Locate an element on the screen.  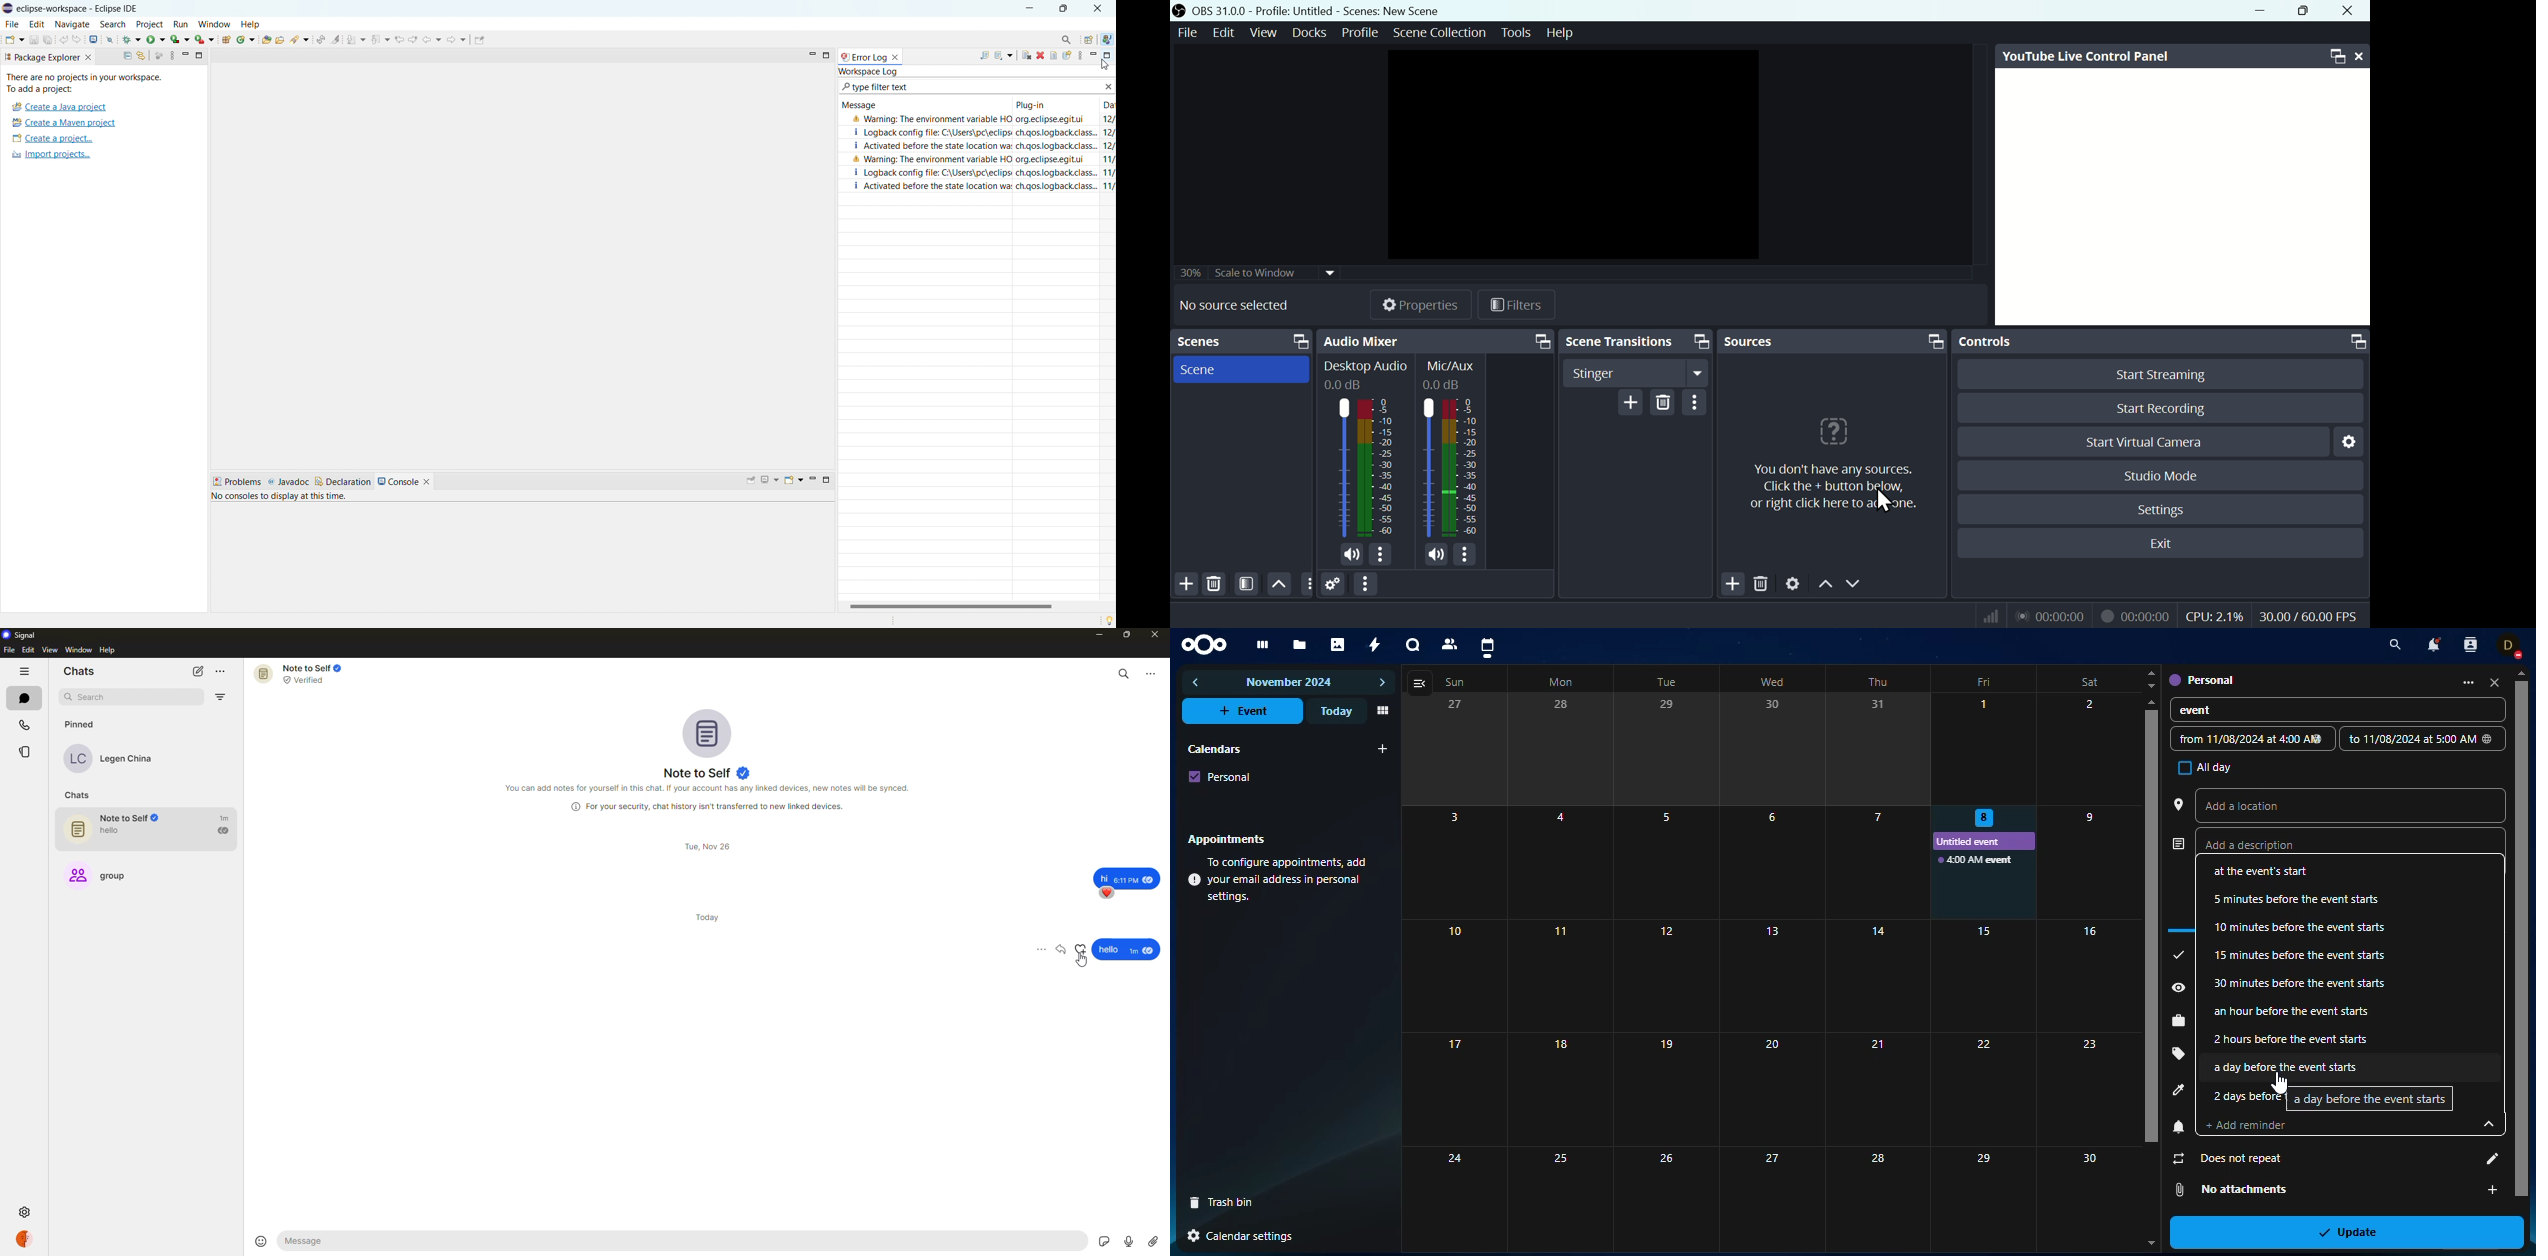
date is located at coordinates (2247, 738).